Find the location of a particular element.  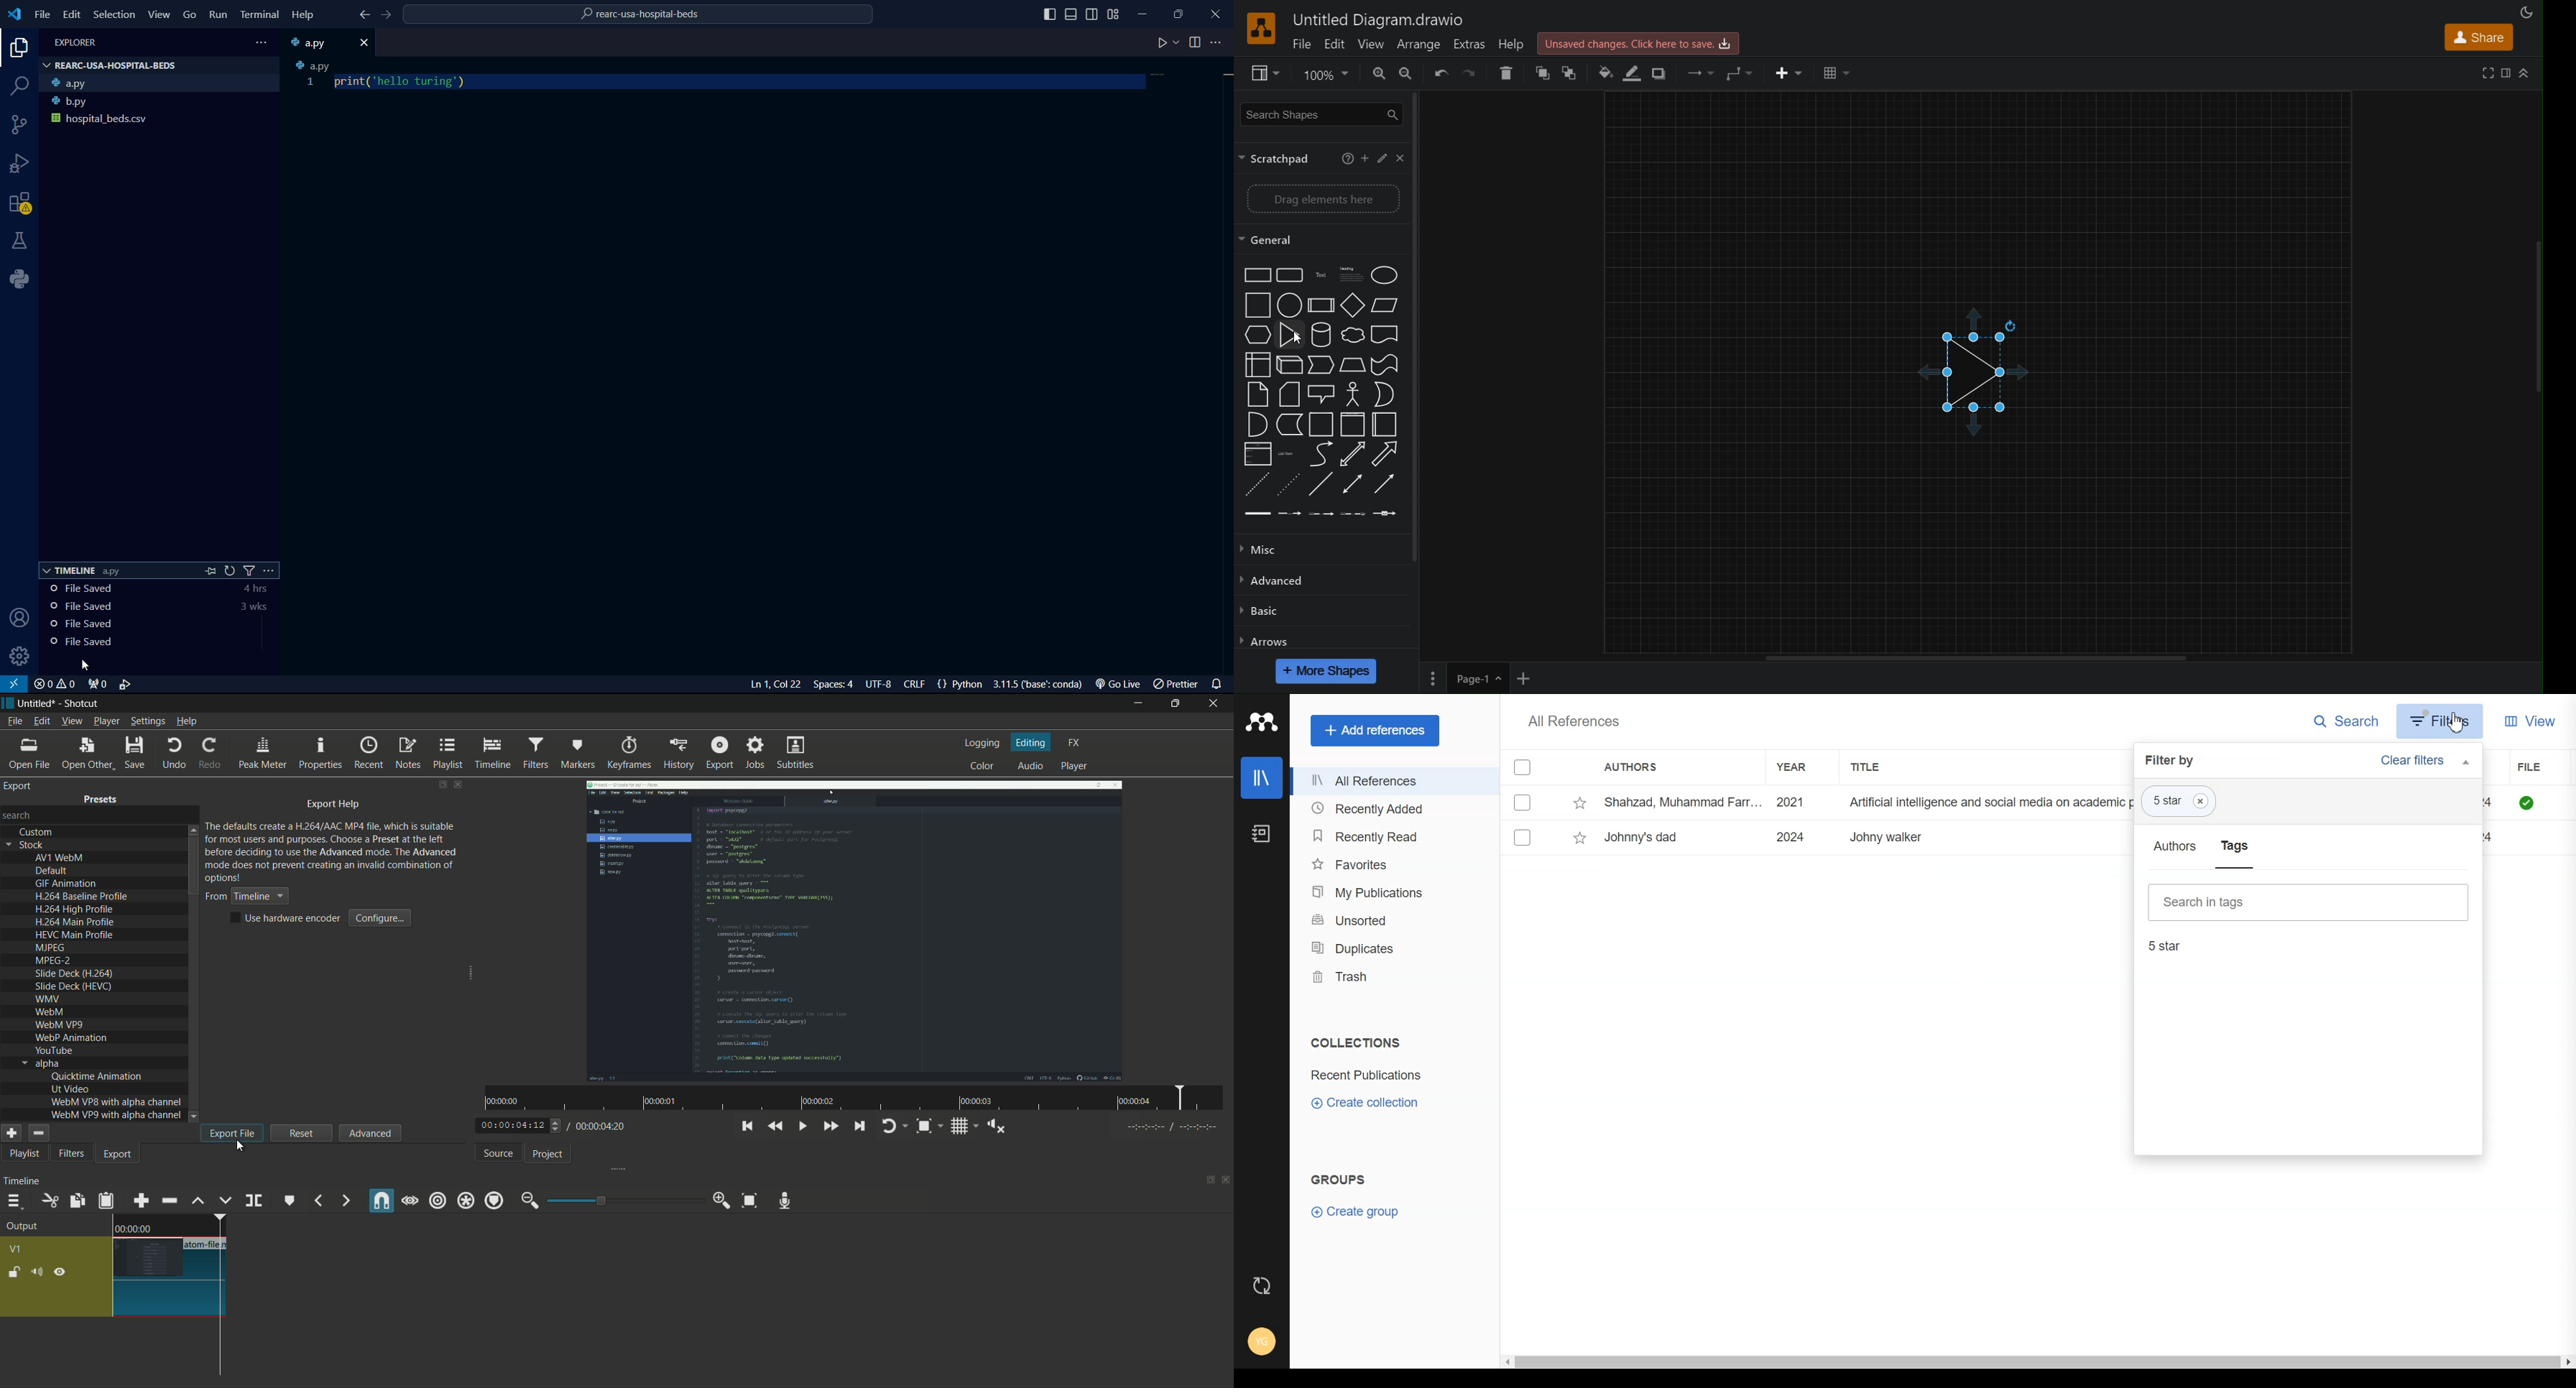

mjpeg is located at coordinates (48, 948).